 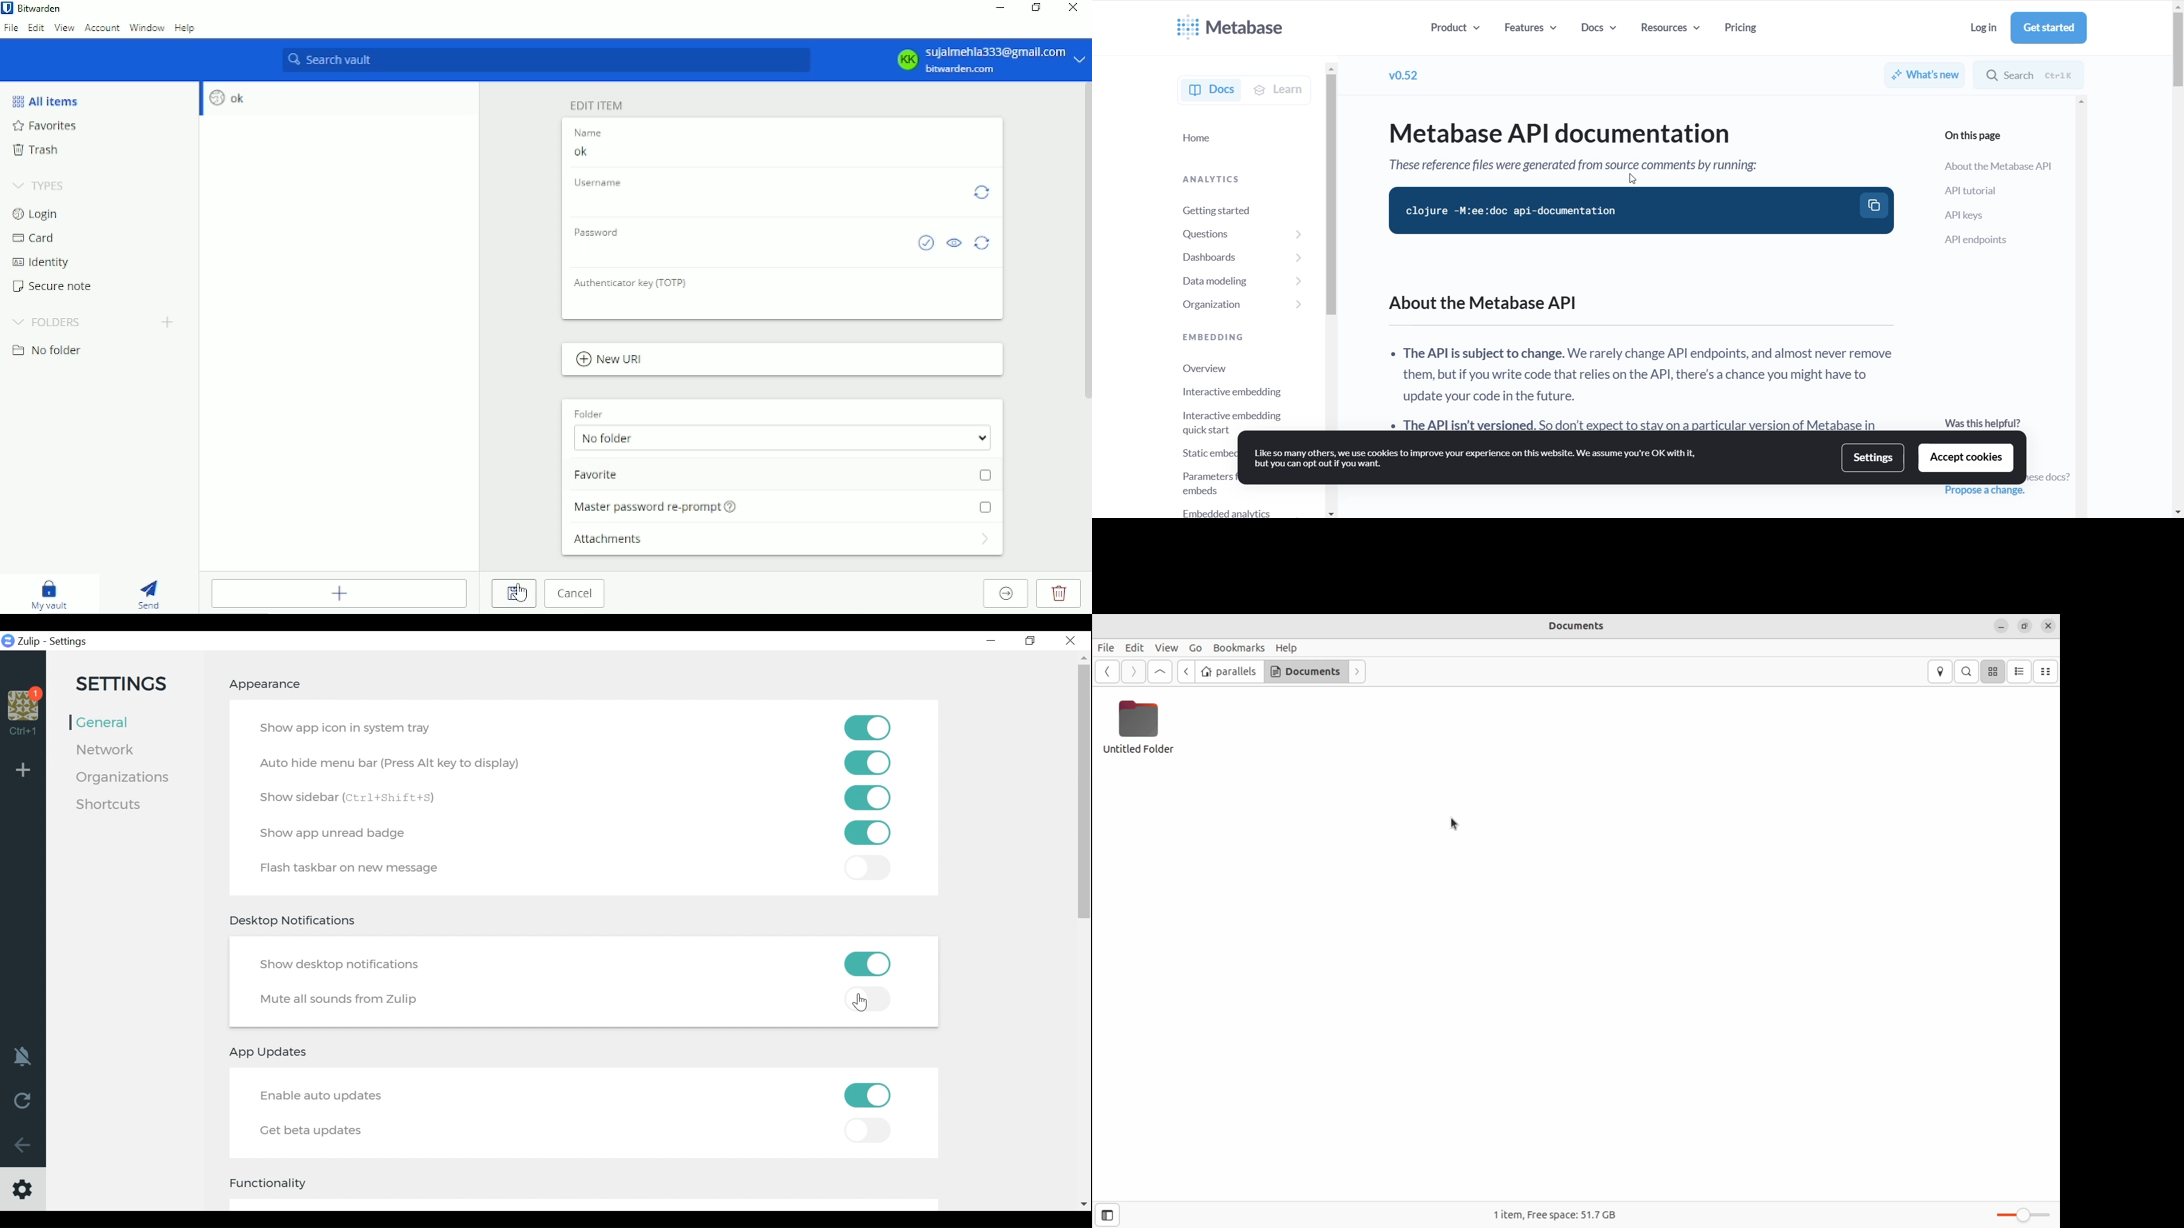 I want to click on Save, so click(x=515, y=594).